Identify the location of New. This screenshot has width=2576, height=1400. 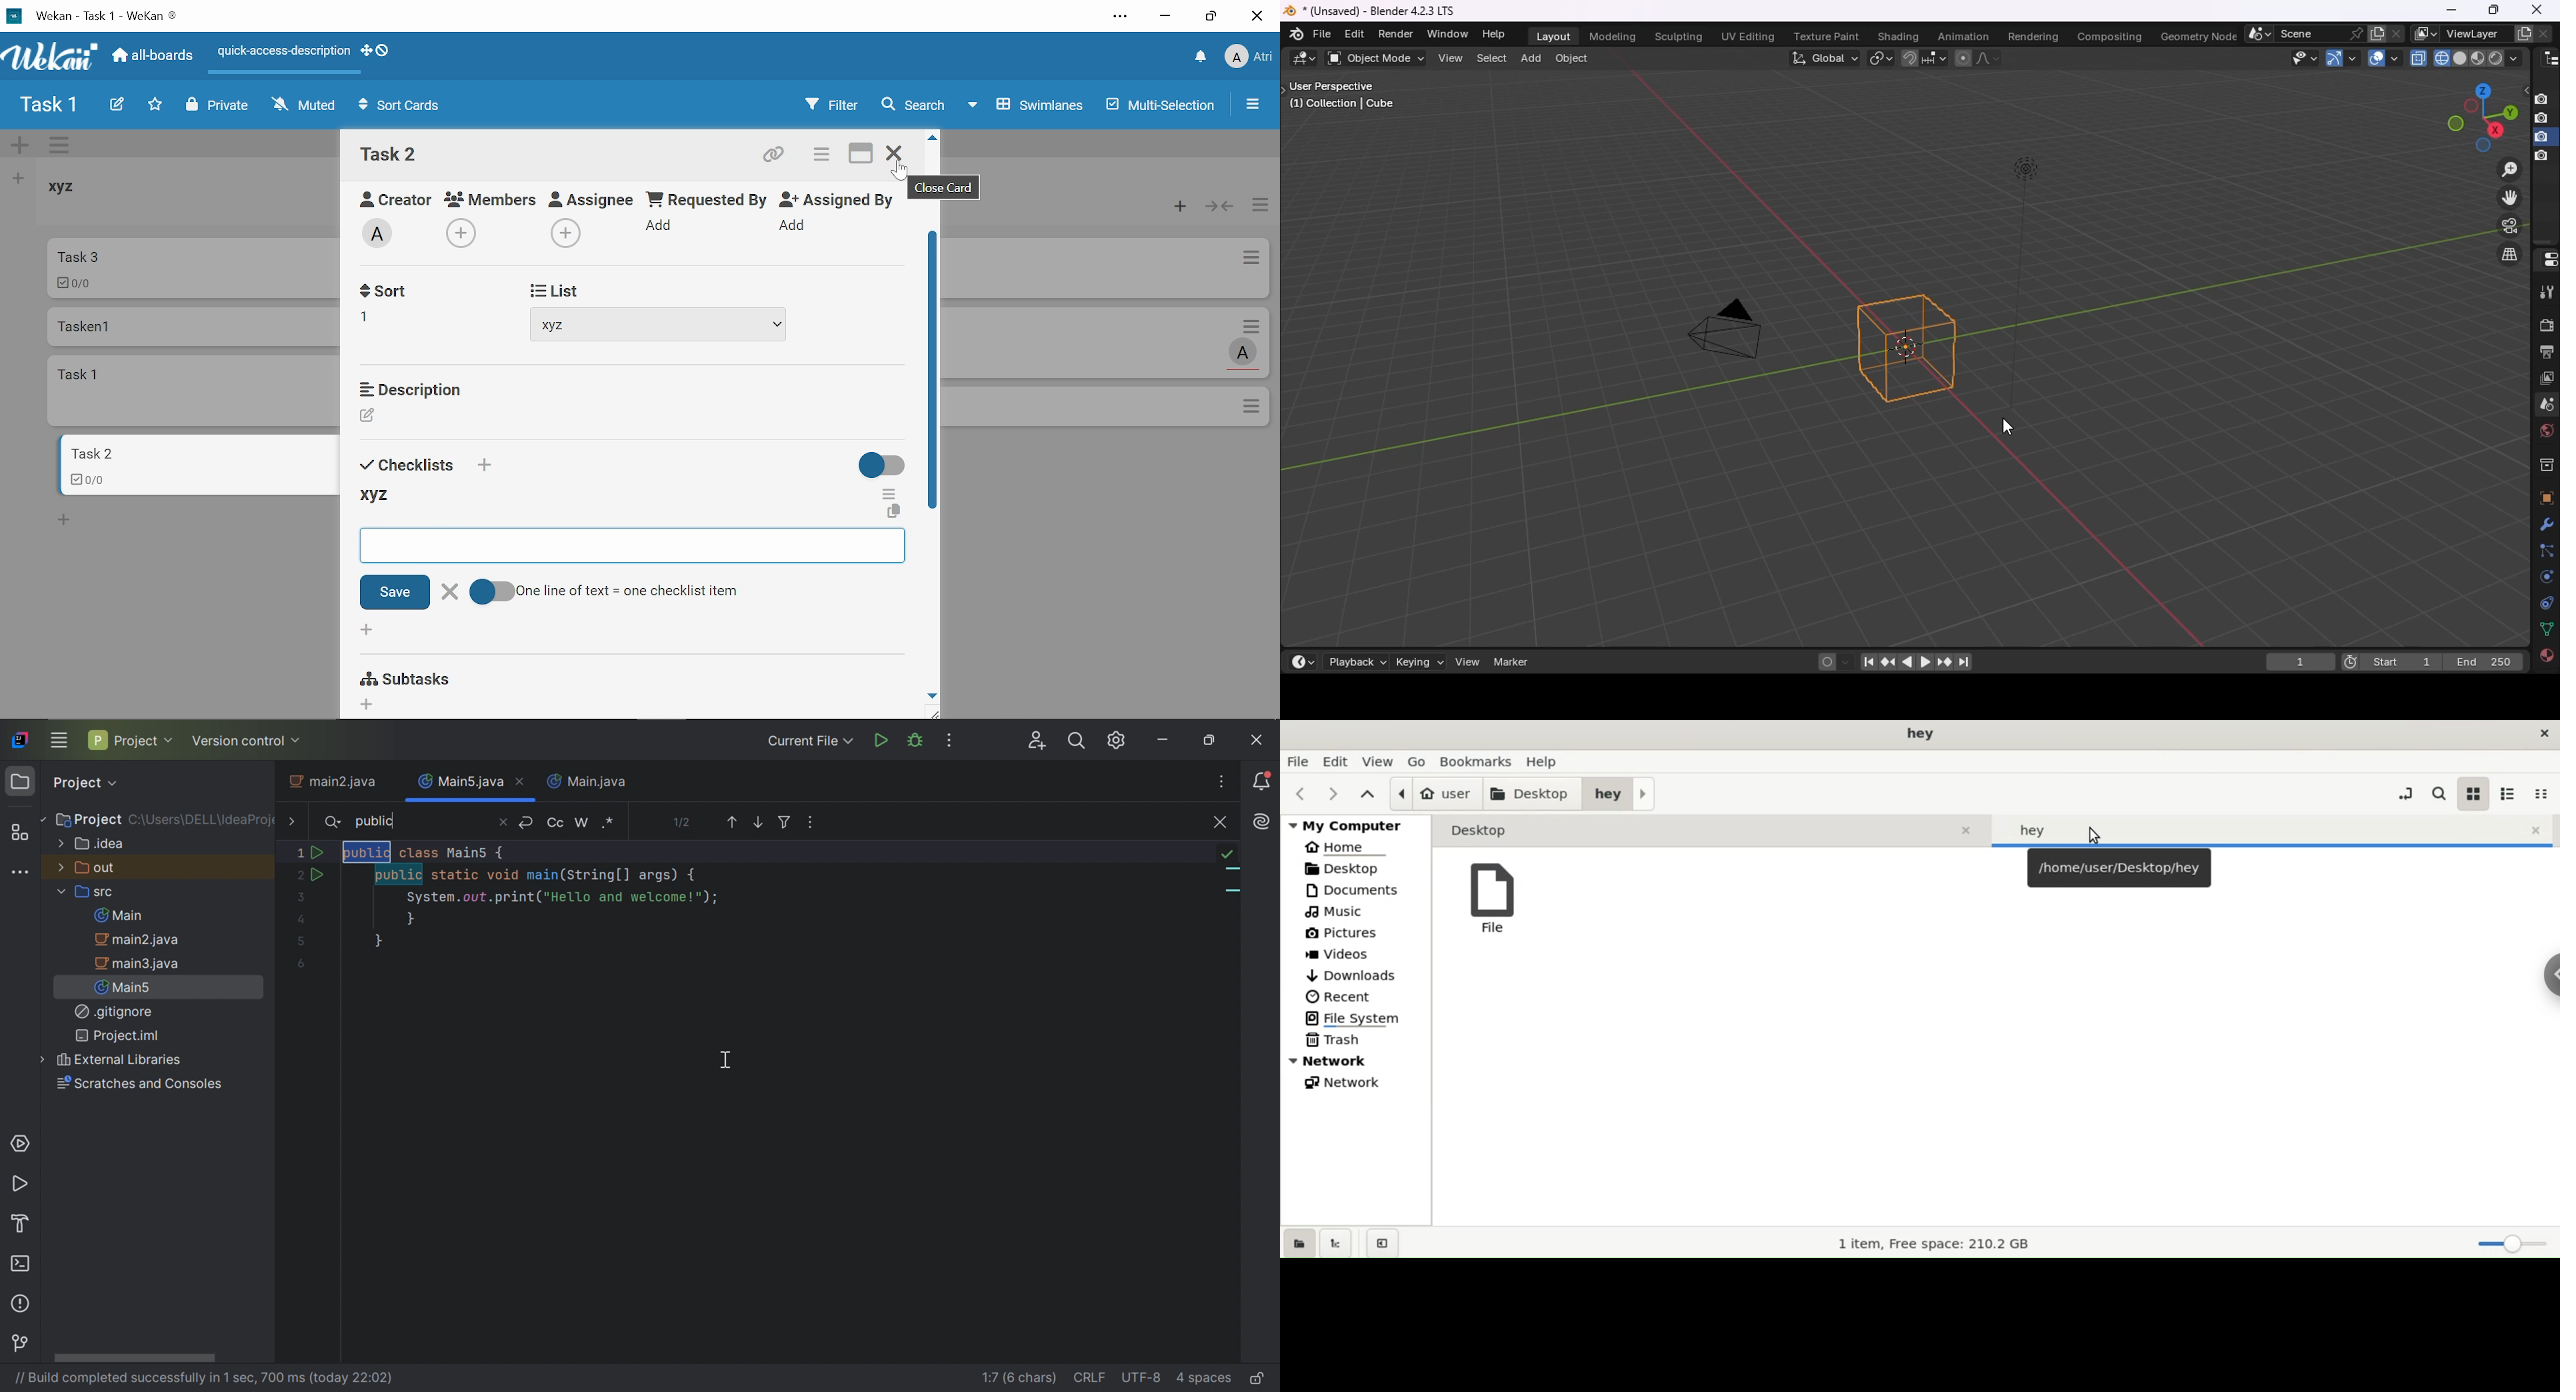
(66, 520).